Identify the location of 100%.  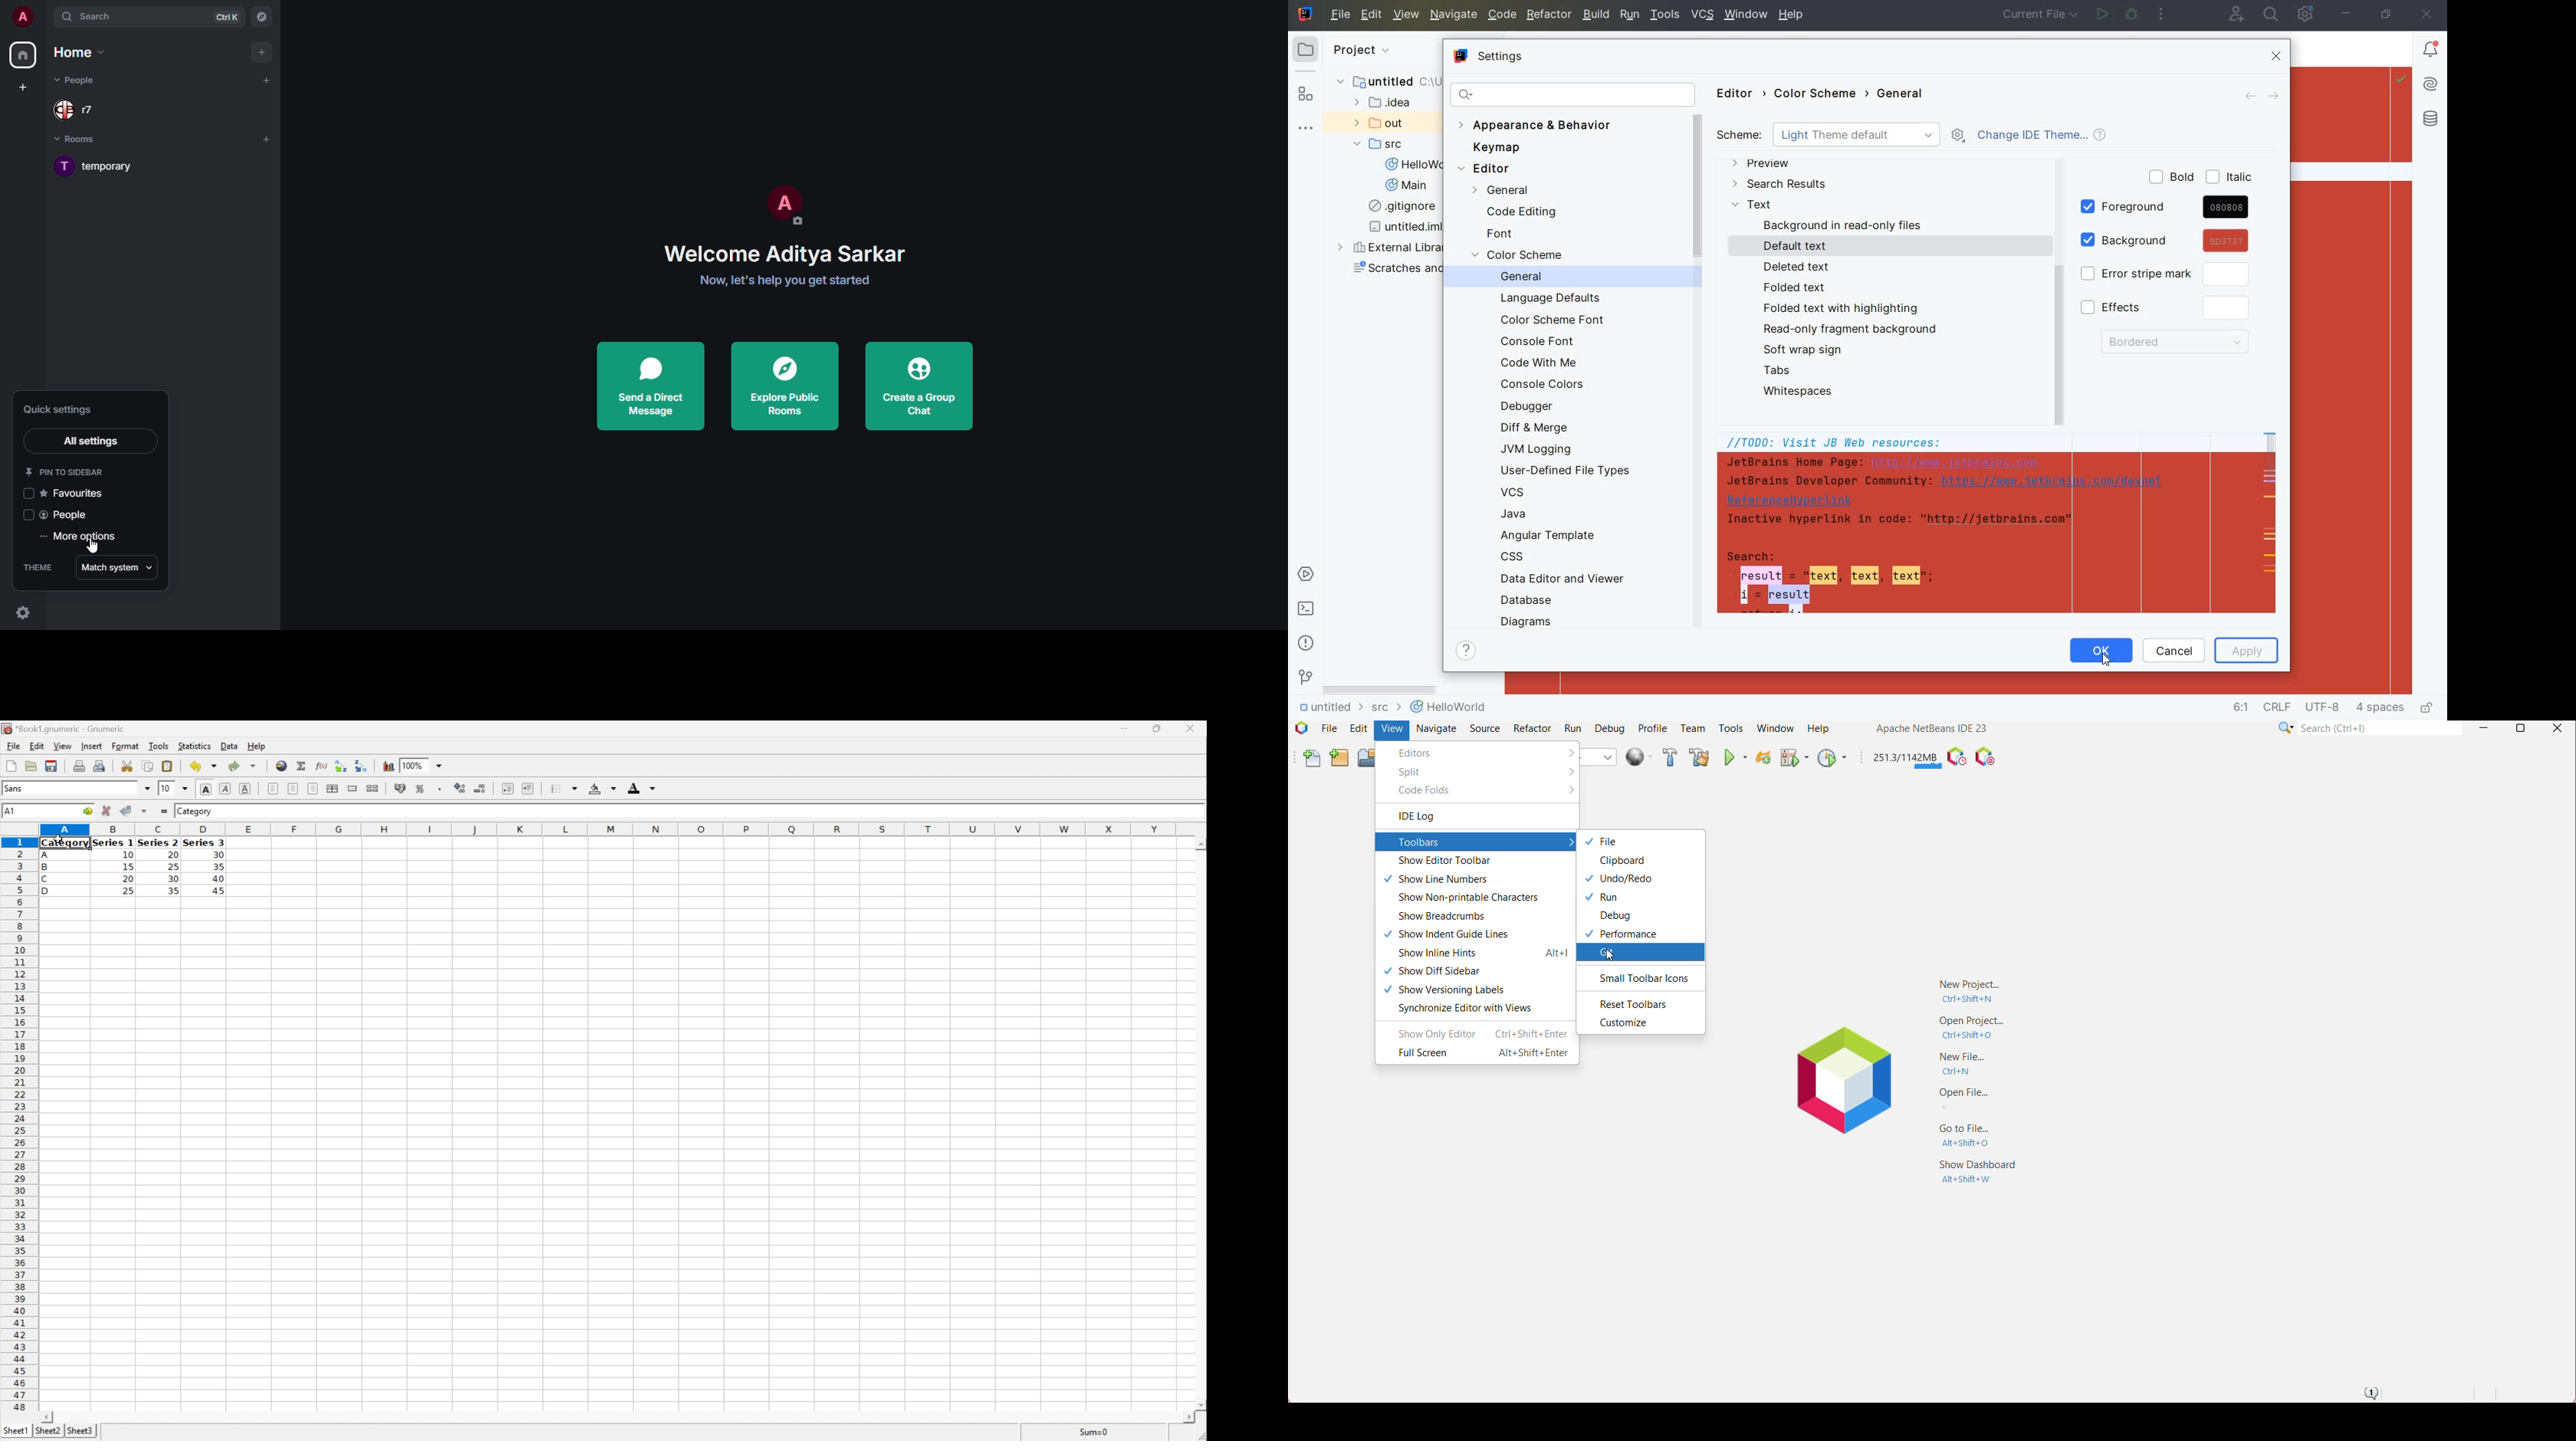
(414, 765).